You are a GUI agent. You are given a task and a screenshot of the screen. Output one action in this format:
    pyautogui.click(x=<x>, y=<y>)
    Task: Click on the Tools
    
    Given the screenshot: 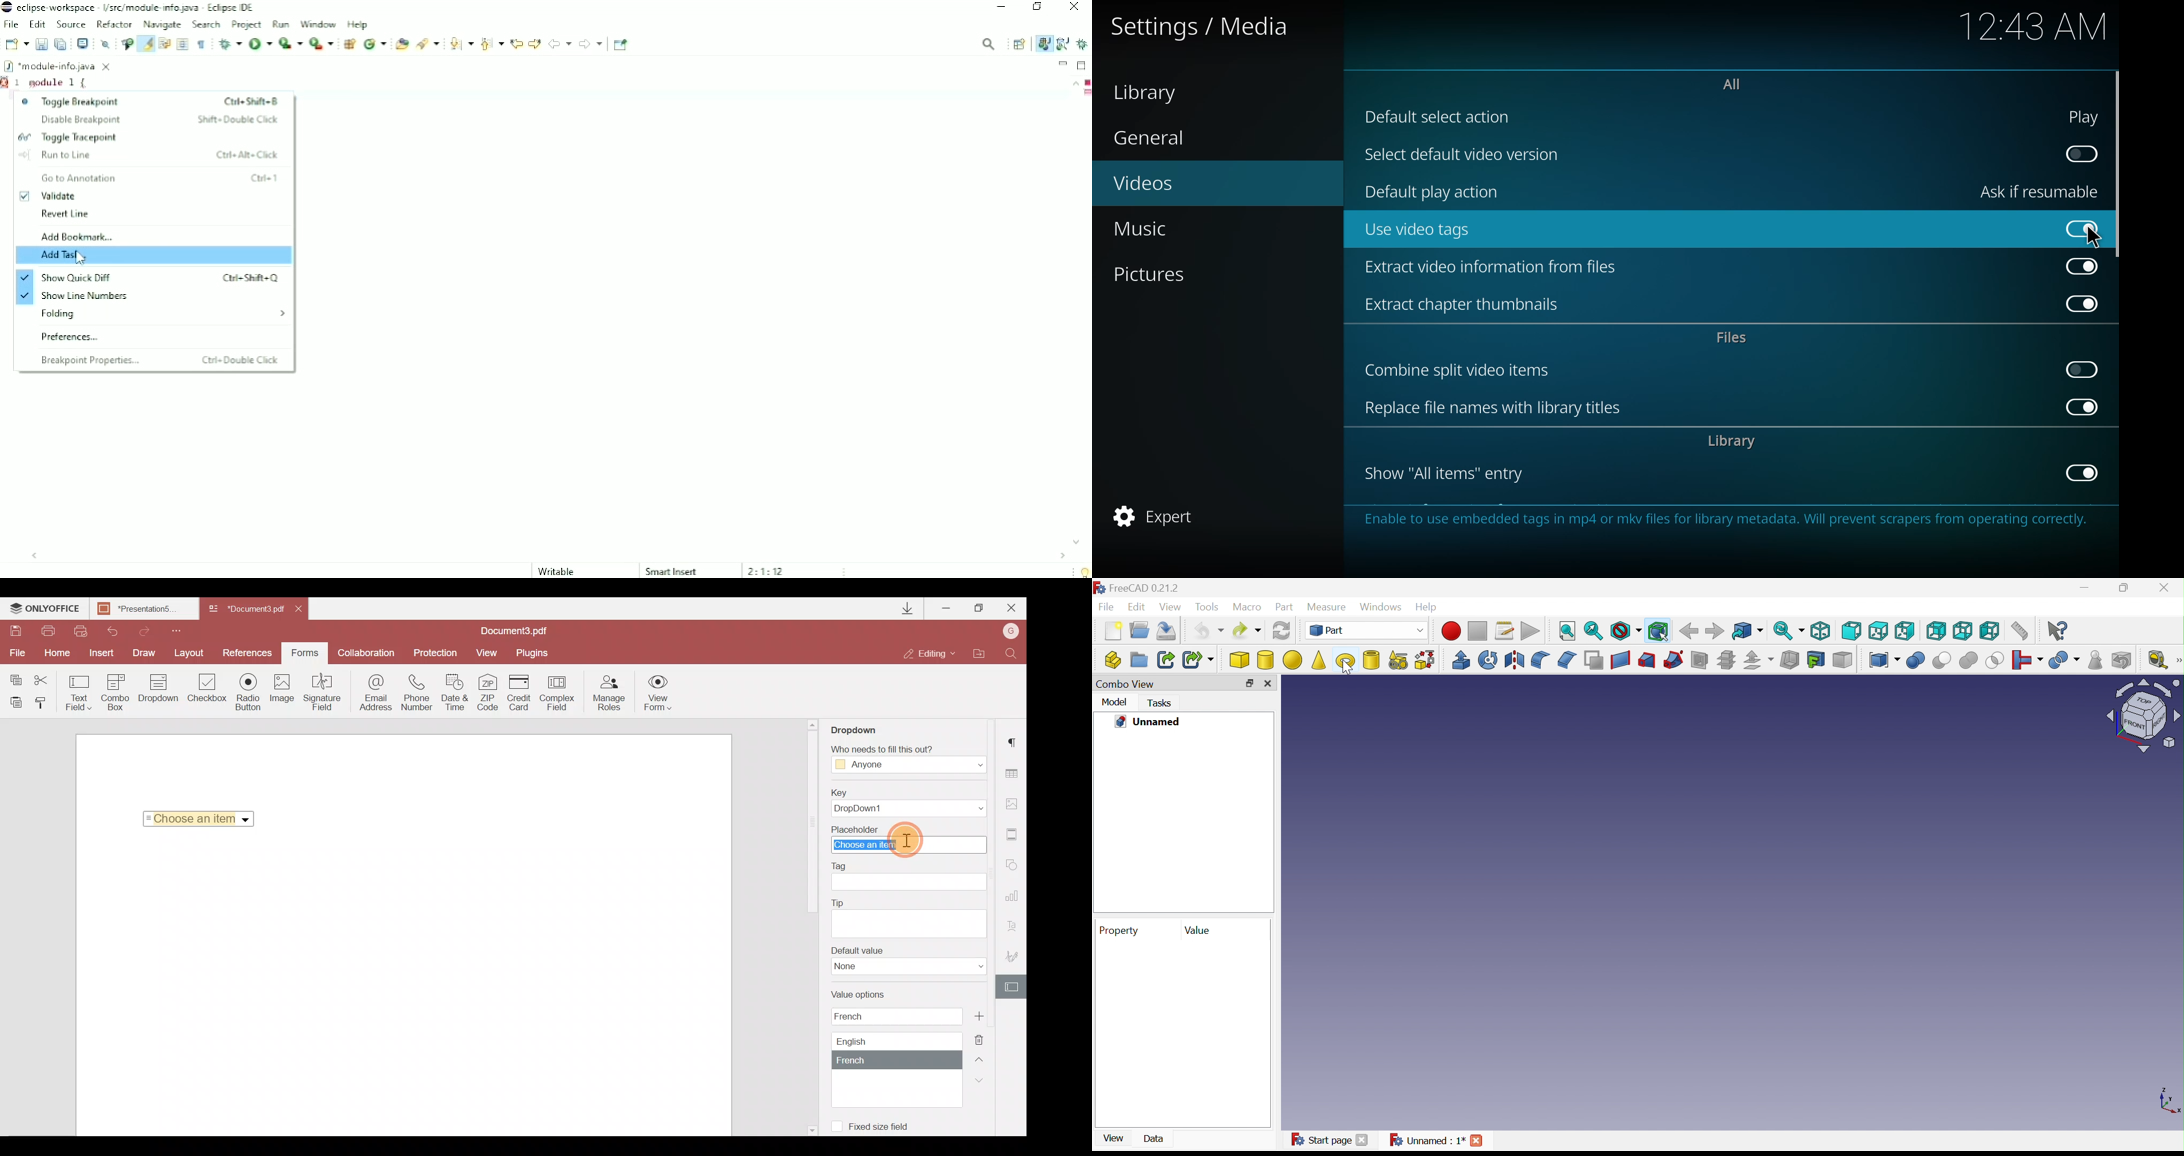 What is the action you would take?
    pyautogui.click(x=1209, y=608)
    